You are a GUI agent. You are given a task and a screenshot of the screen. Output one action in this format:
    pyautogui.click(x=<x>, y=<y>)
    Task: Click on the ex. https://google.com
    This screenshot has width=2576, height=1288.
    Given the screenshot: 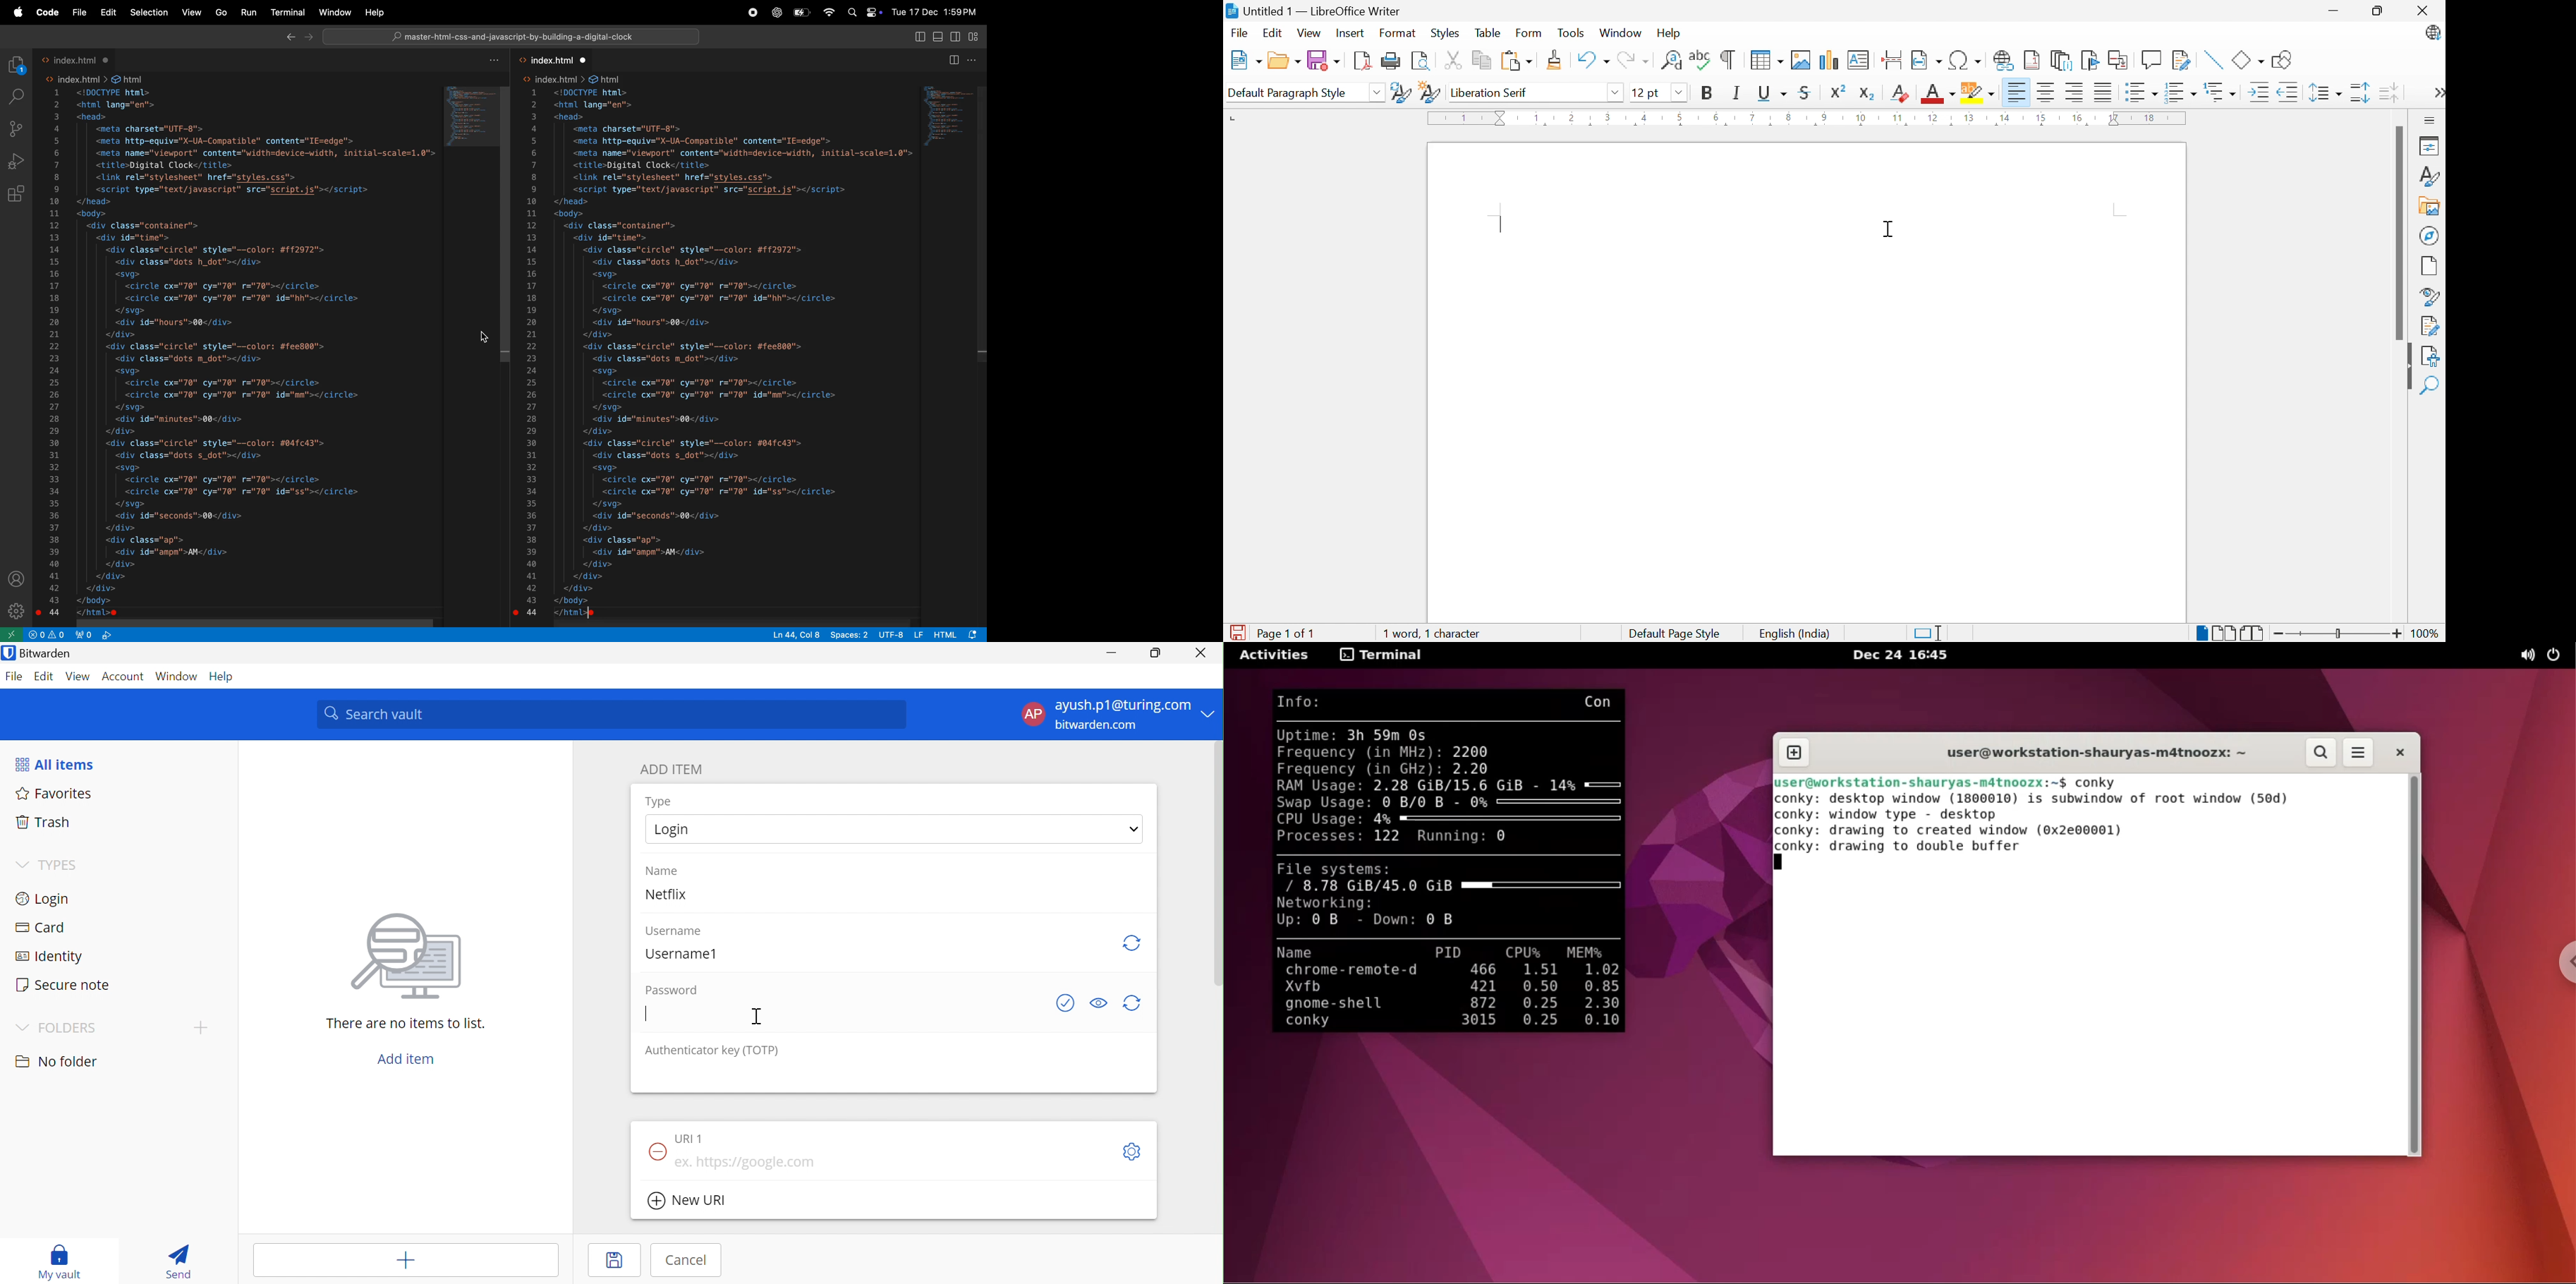 What is the action you would take?
    pyautogui.click(x=747, y=1162)
    